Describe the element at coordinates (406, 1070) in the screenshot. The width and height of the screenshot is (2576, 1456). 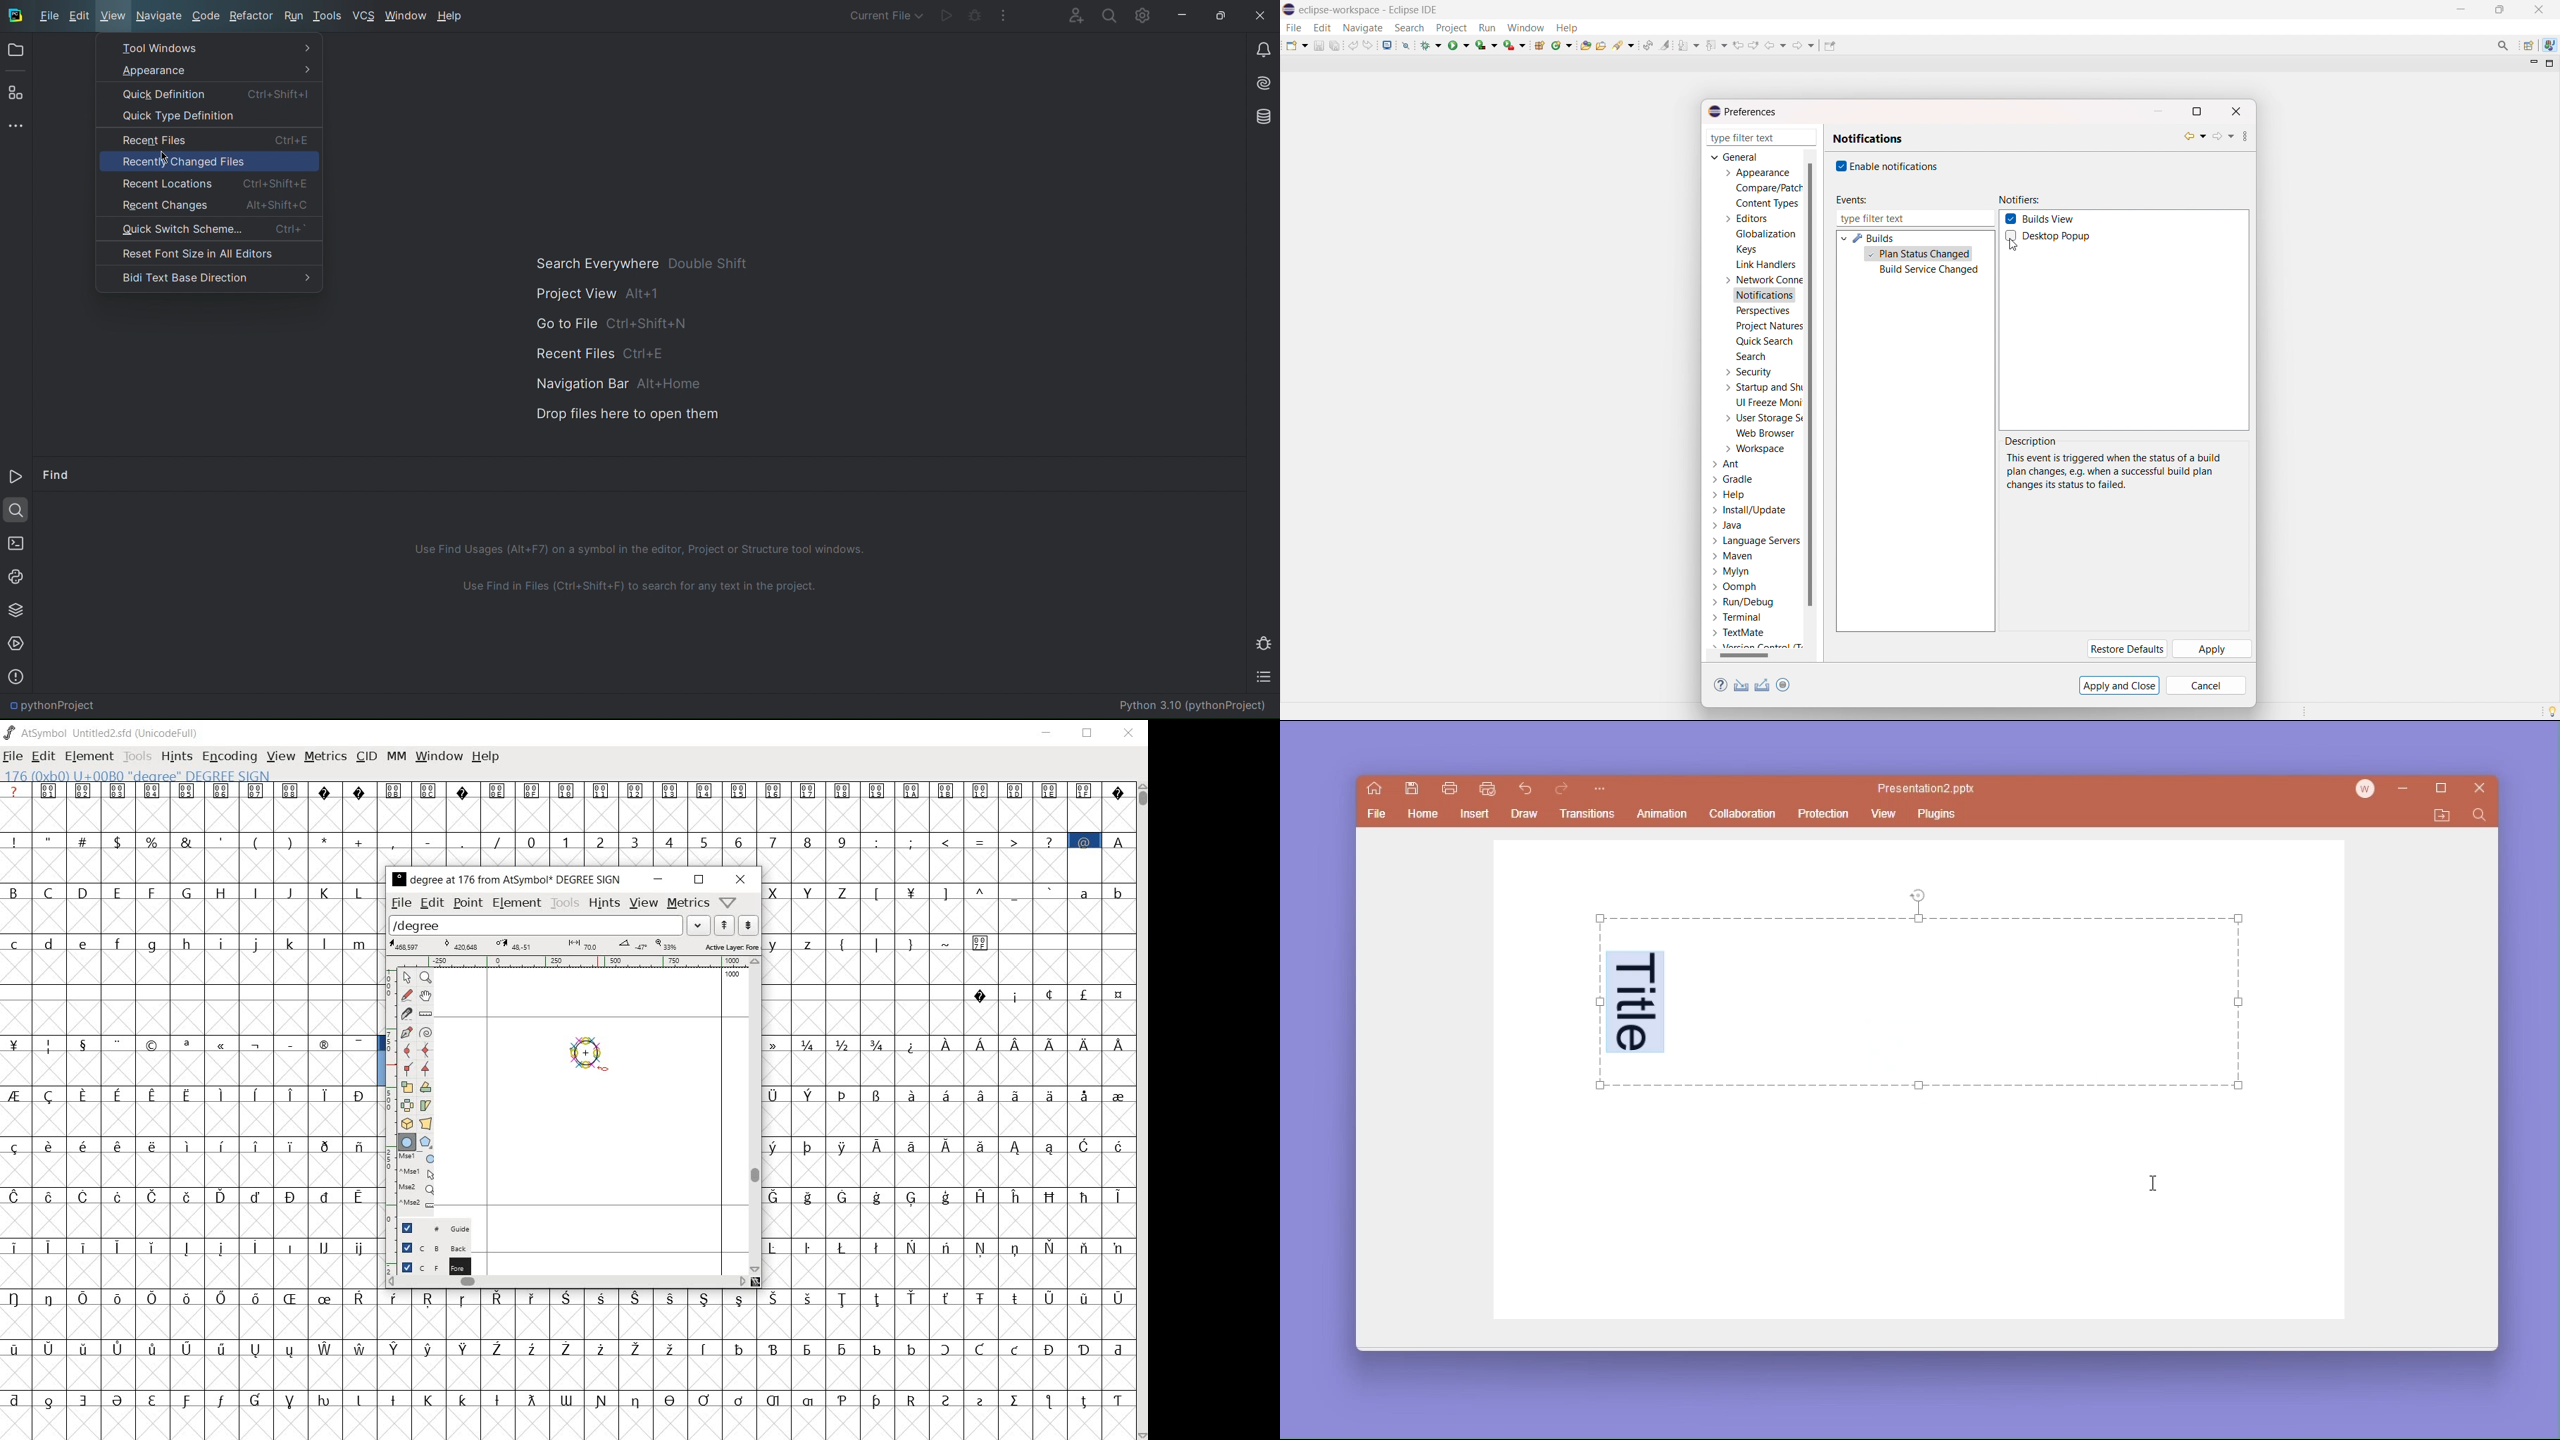
I see `Add a corner point` at that location.